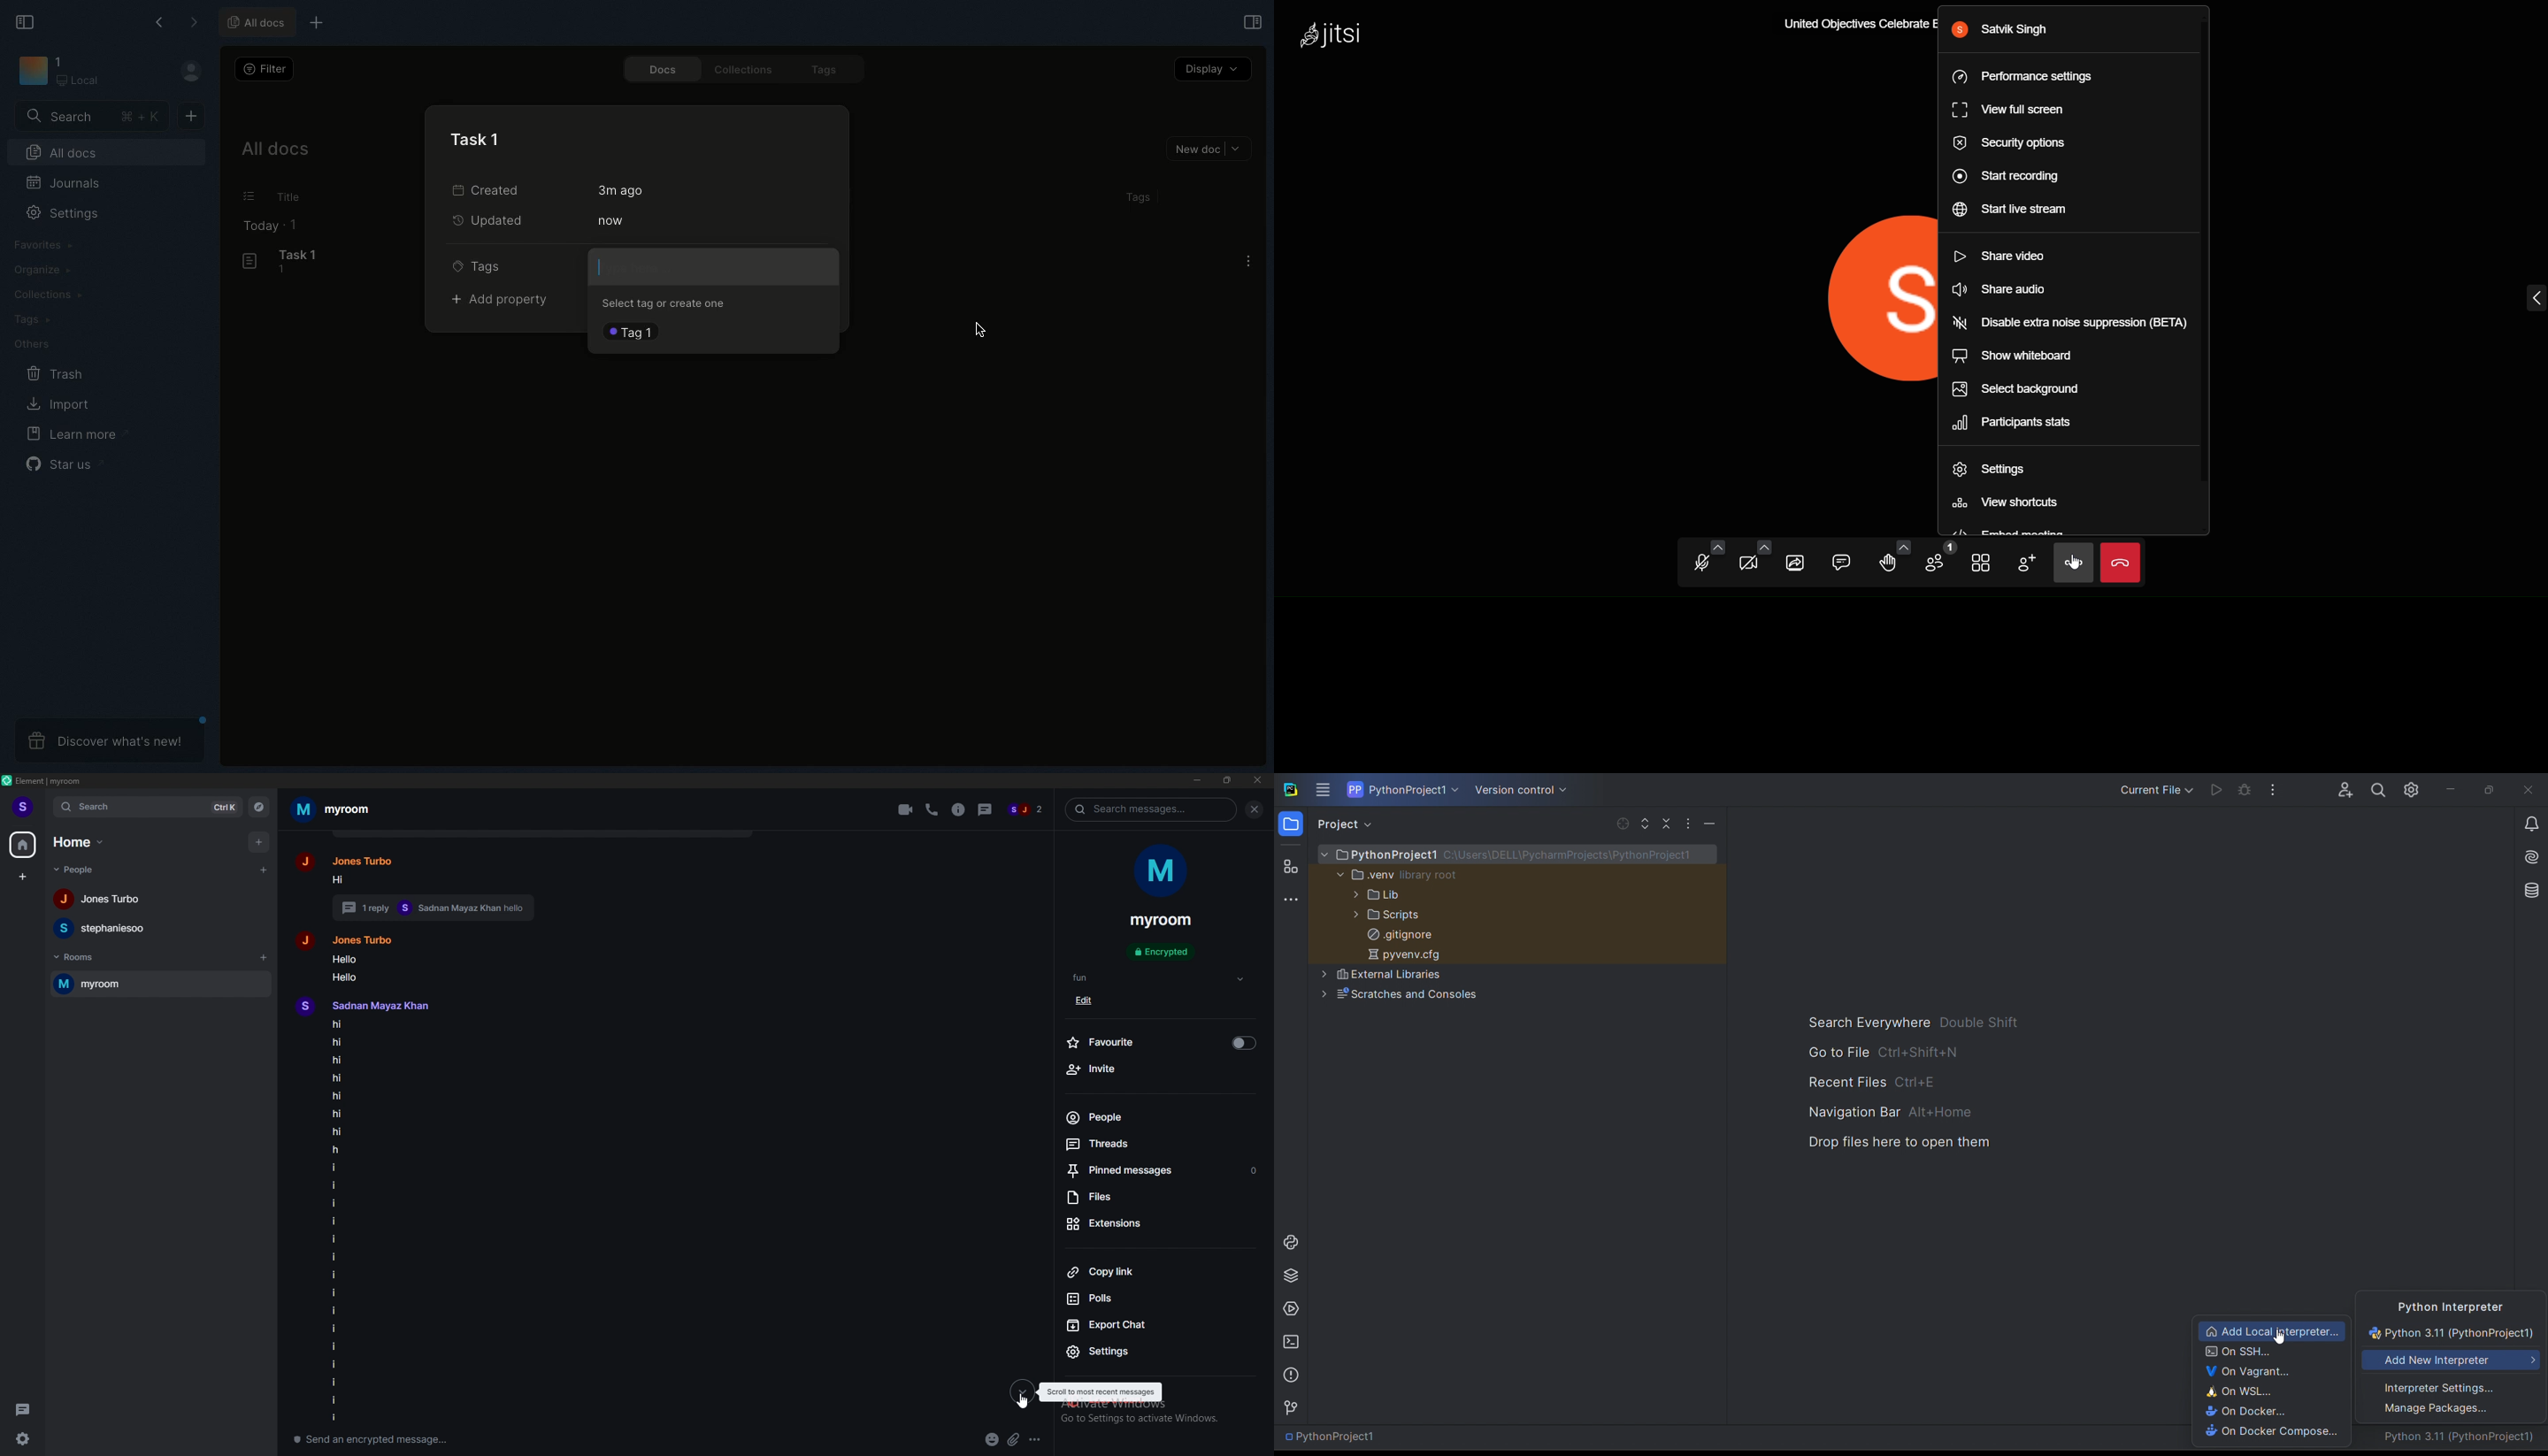 The width and height of the screenshot is (2548, 1456). Describe the element at coordinates (36, 345) in the screenshot. I see `Others` at that location.